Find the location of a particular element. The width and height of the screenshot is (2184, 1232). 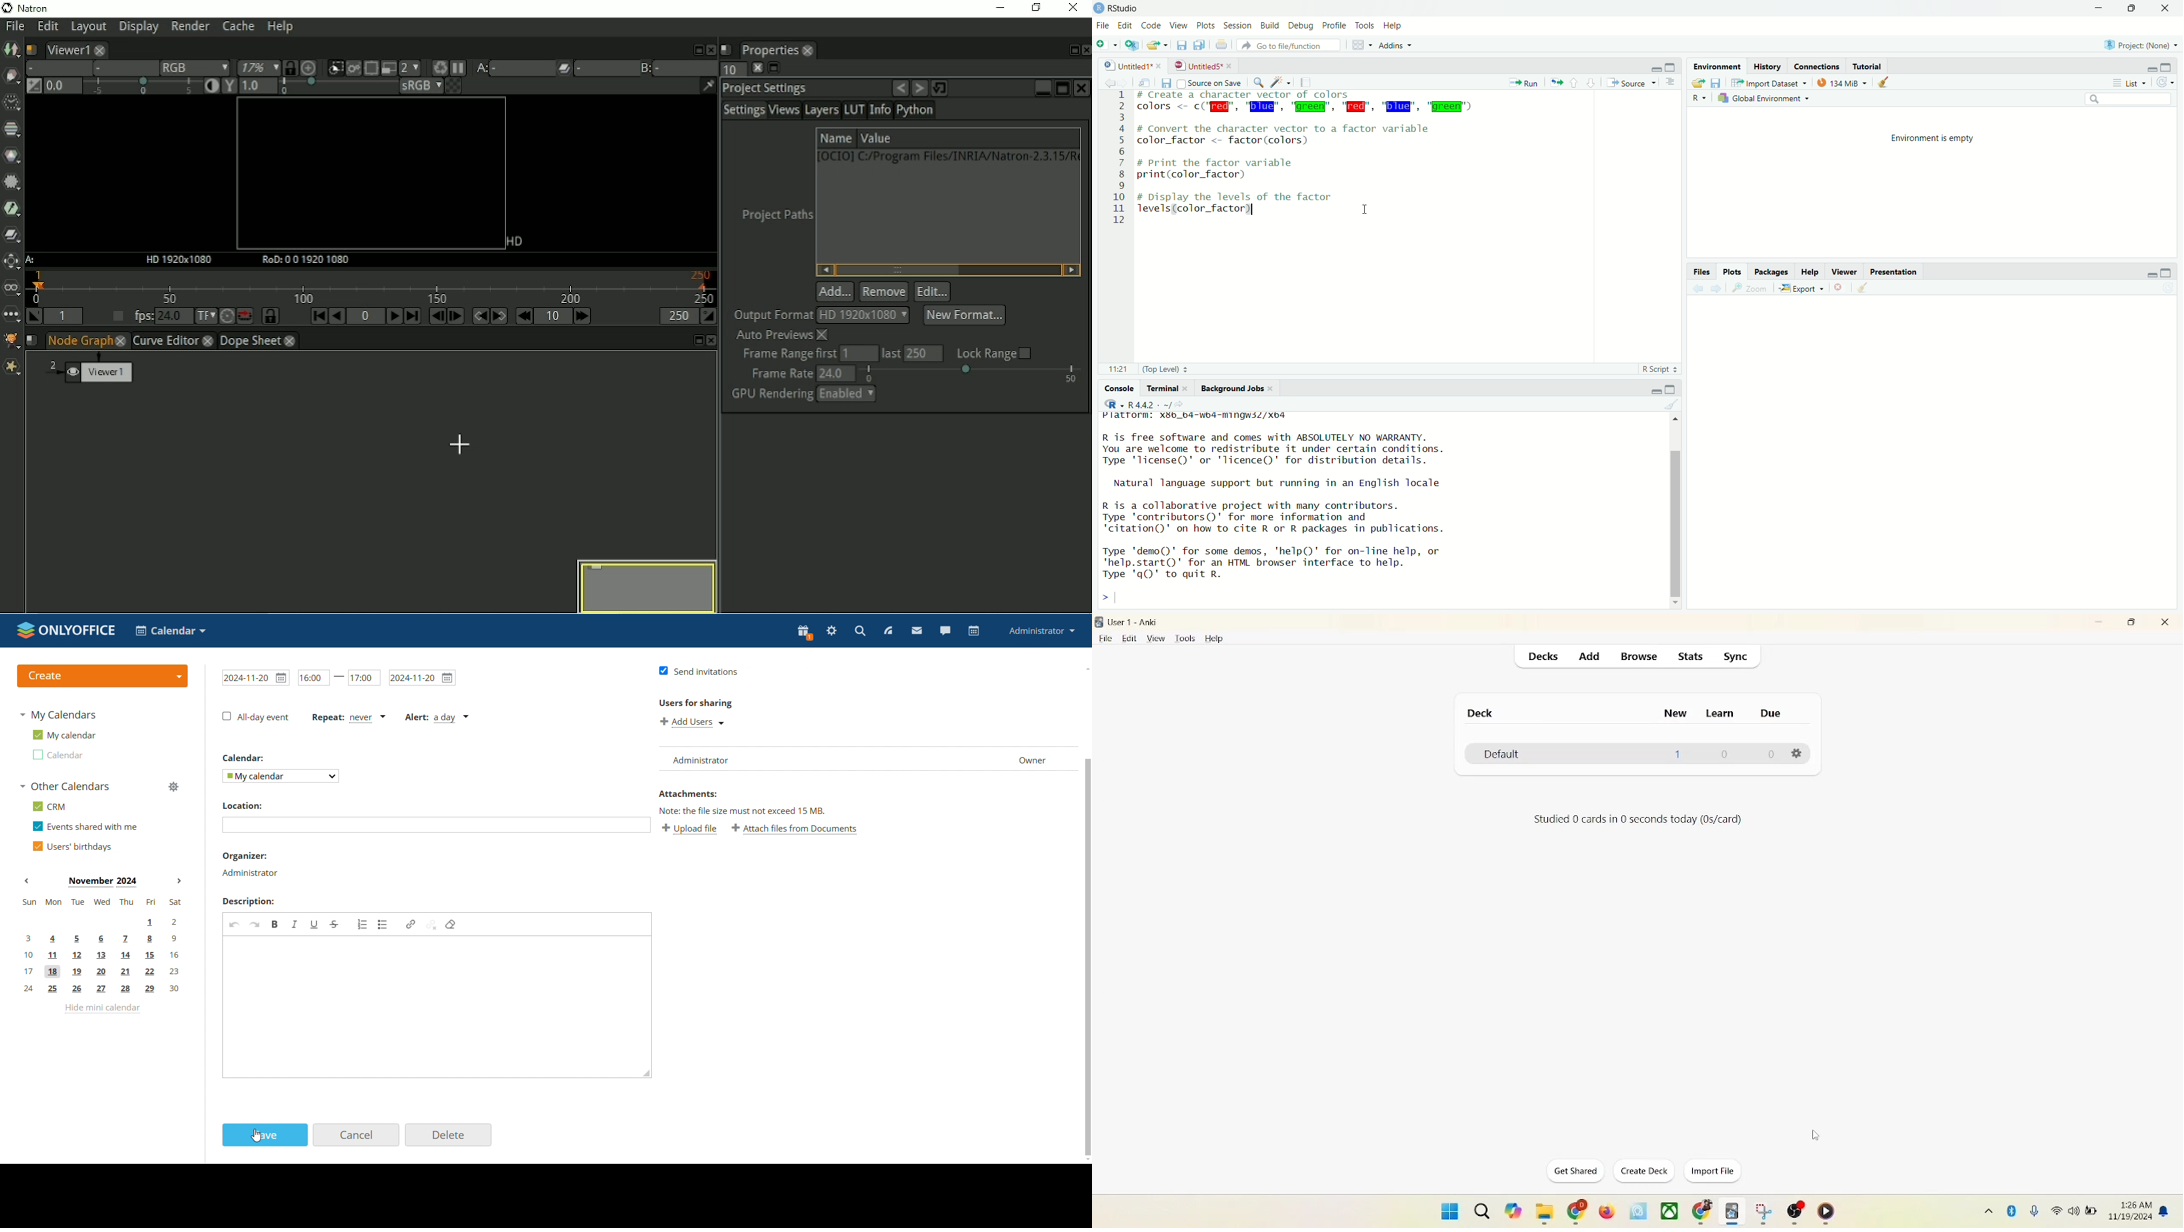

view is located at coordinates (1178, 26).